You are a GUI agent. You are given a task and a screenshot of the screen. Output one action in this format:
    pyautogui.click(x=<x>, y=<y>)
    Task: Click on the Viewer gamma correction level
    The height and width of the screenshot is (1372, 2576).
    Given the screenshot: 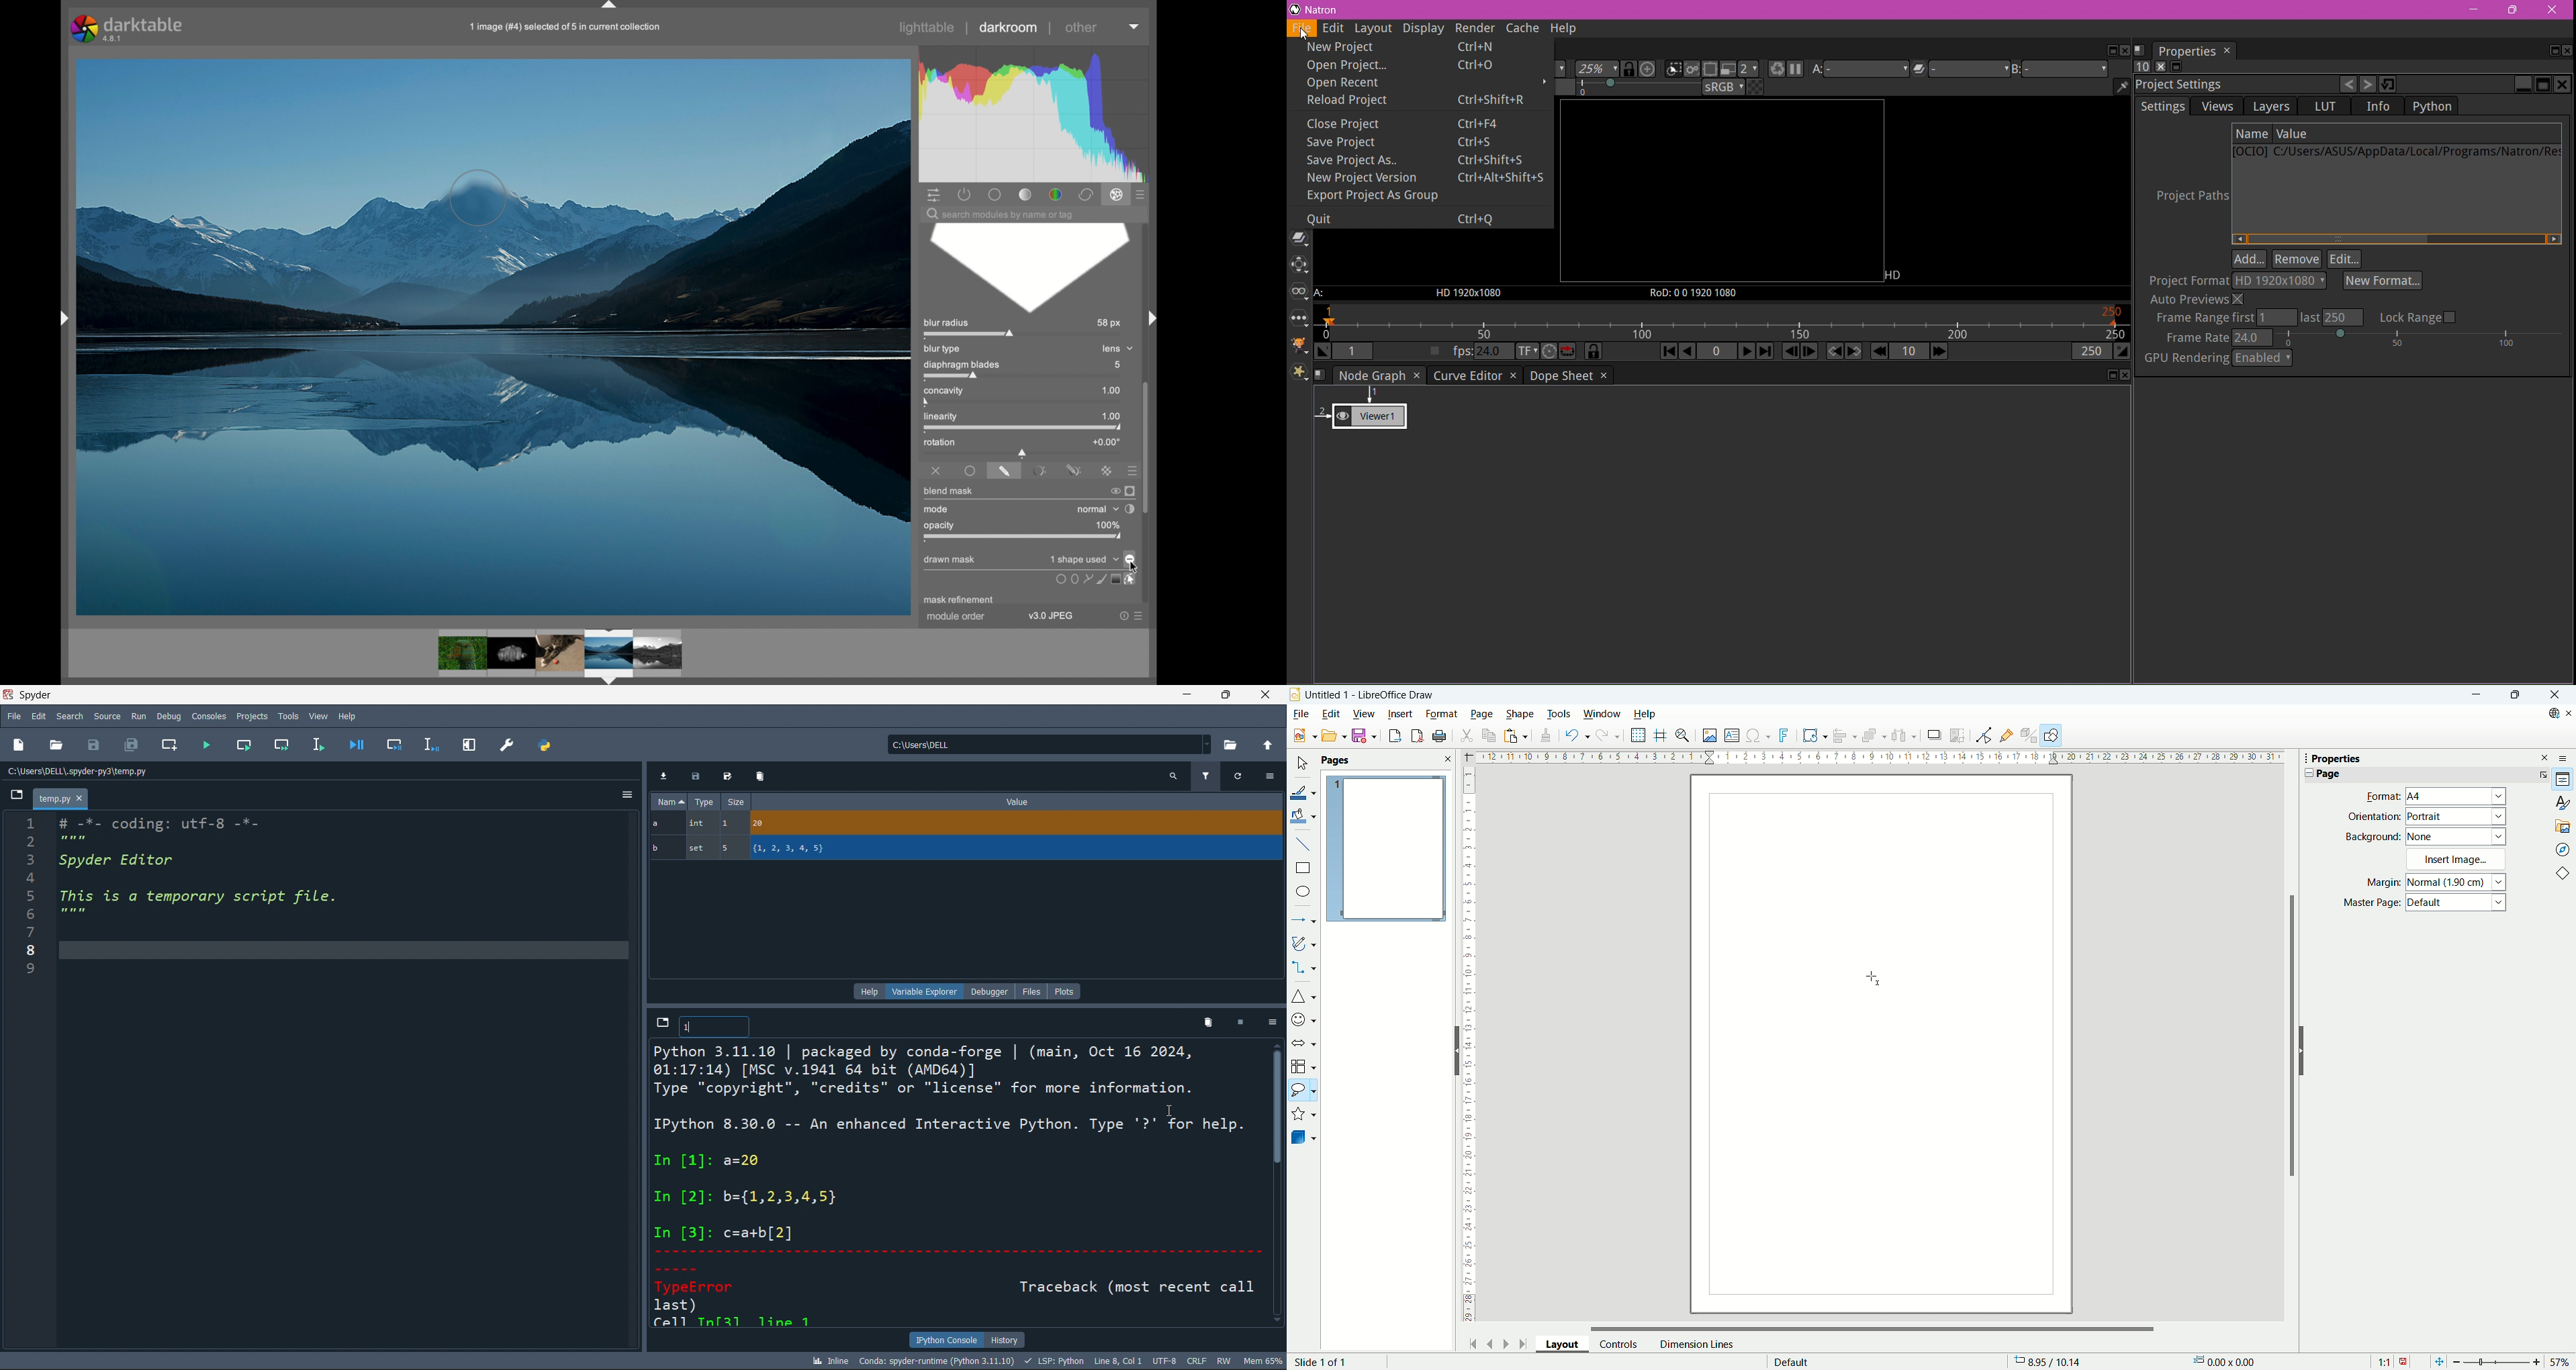 What is the action you would take?
    pyautogui.click(x=1620, y=88)
    